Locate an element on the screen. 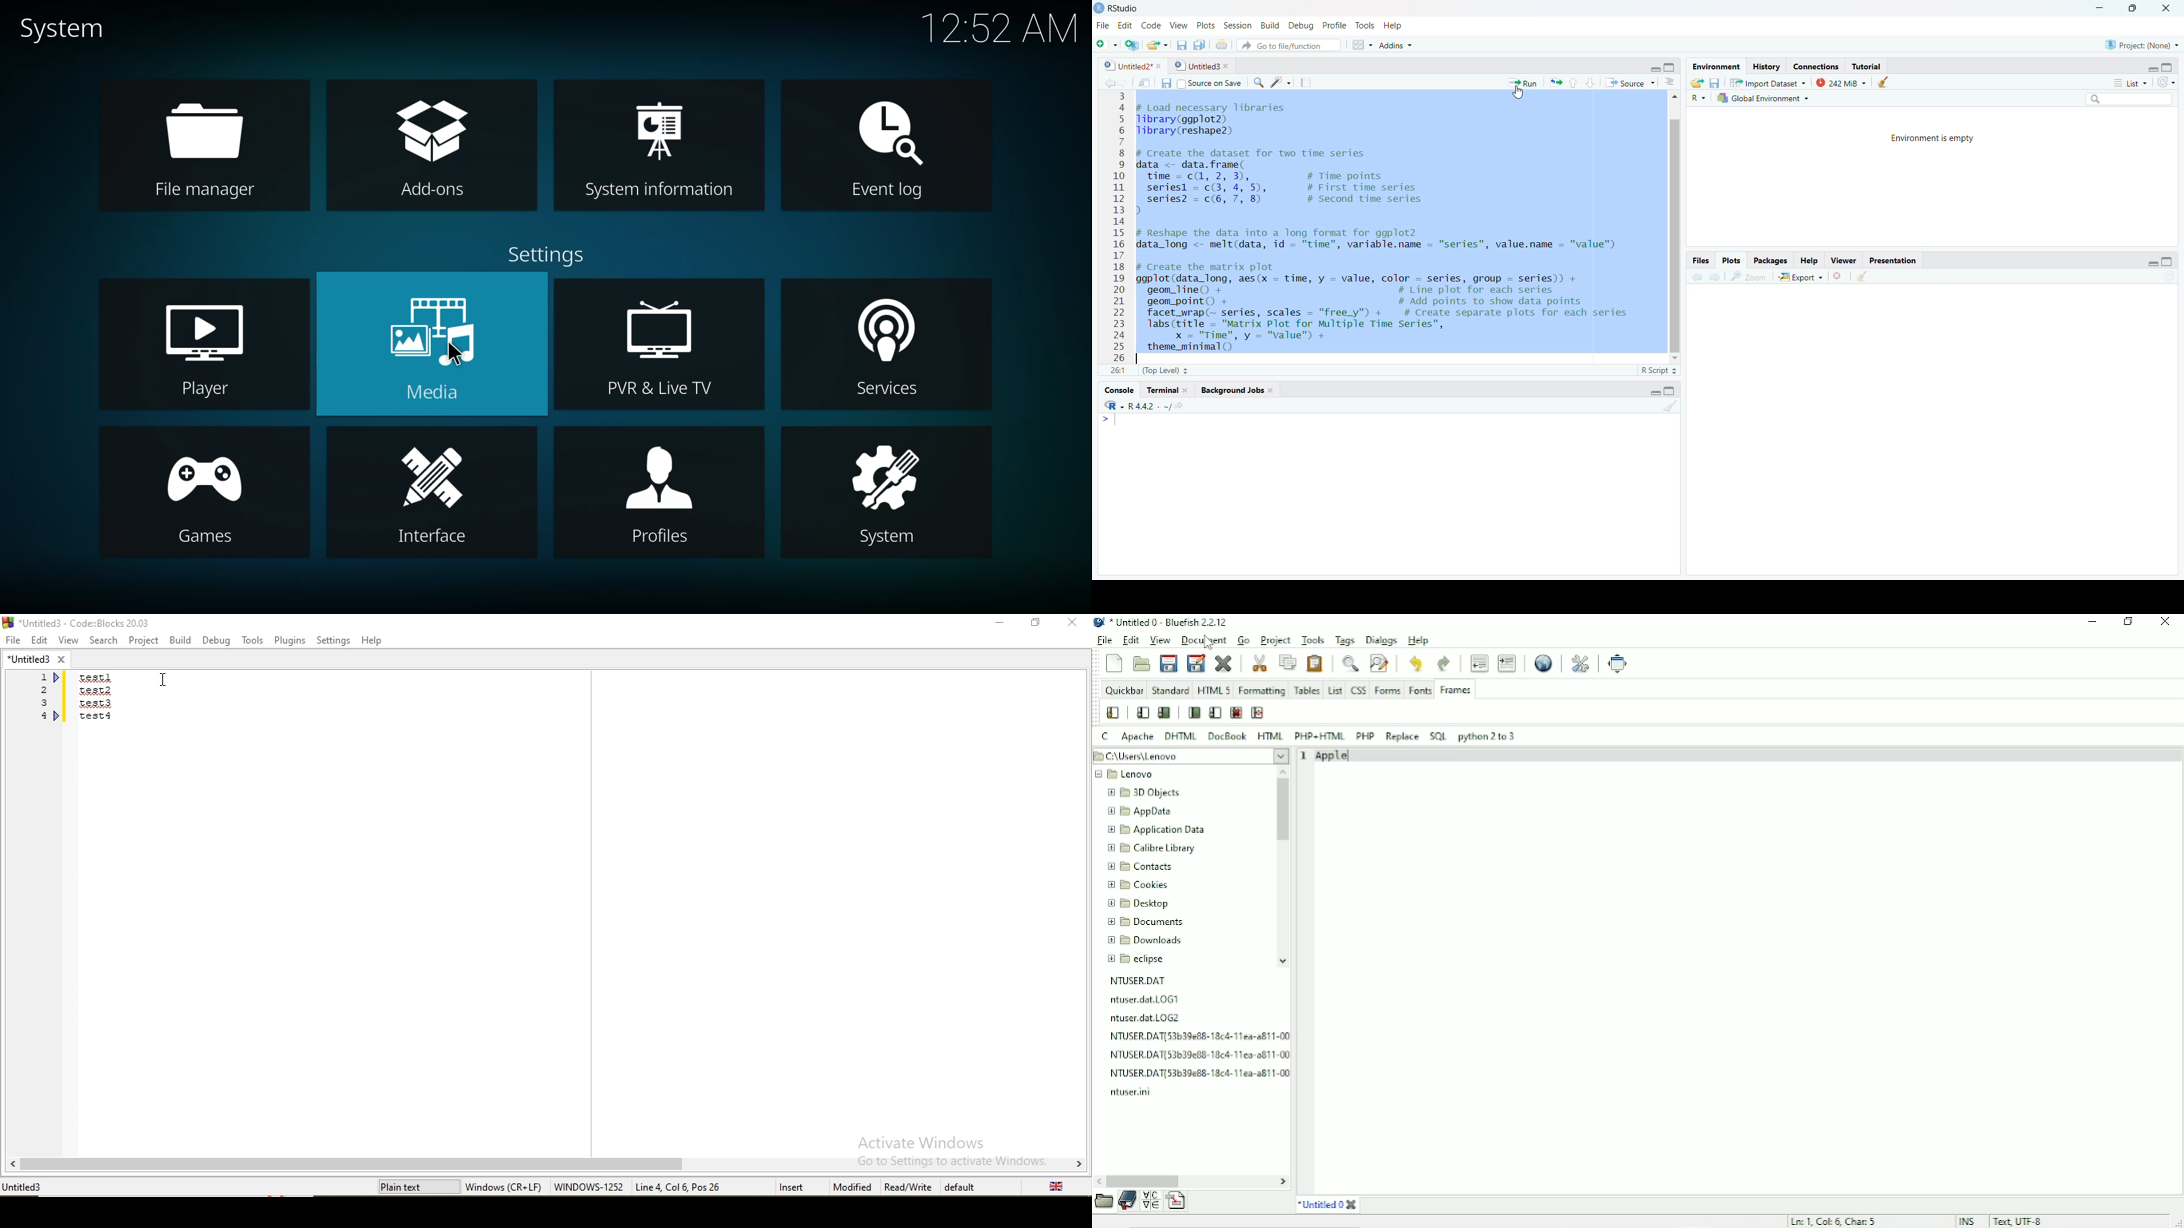  Environment is empty is located at coordinates (1927, 136).